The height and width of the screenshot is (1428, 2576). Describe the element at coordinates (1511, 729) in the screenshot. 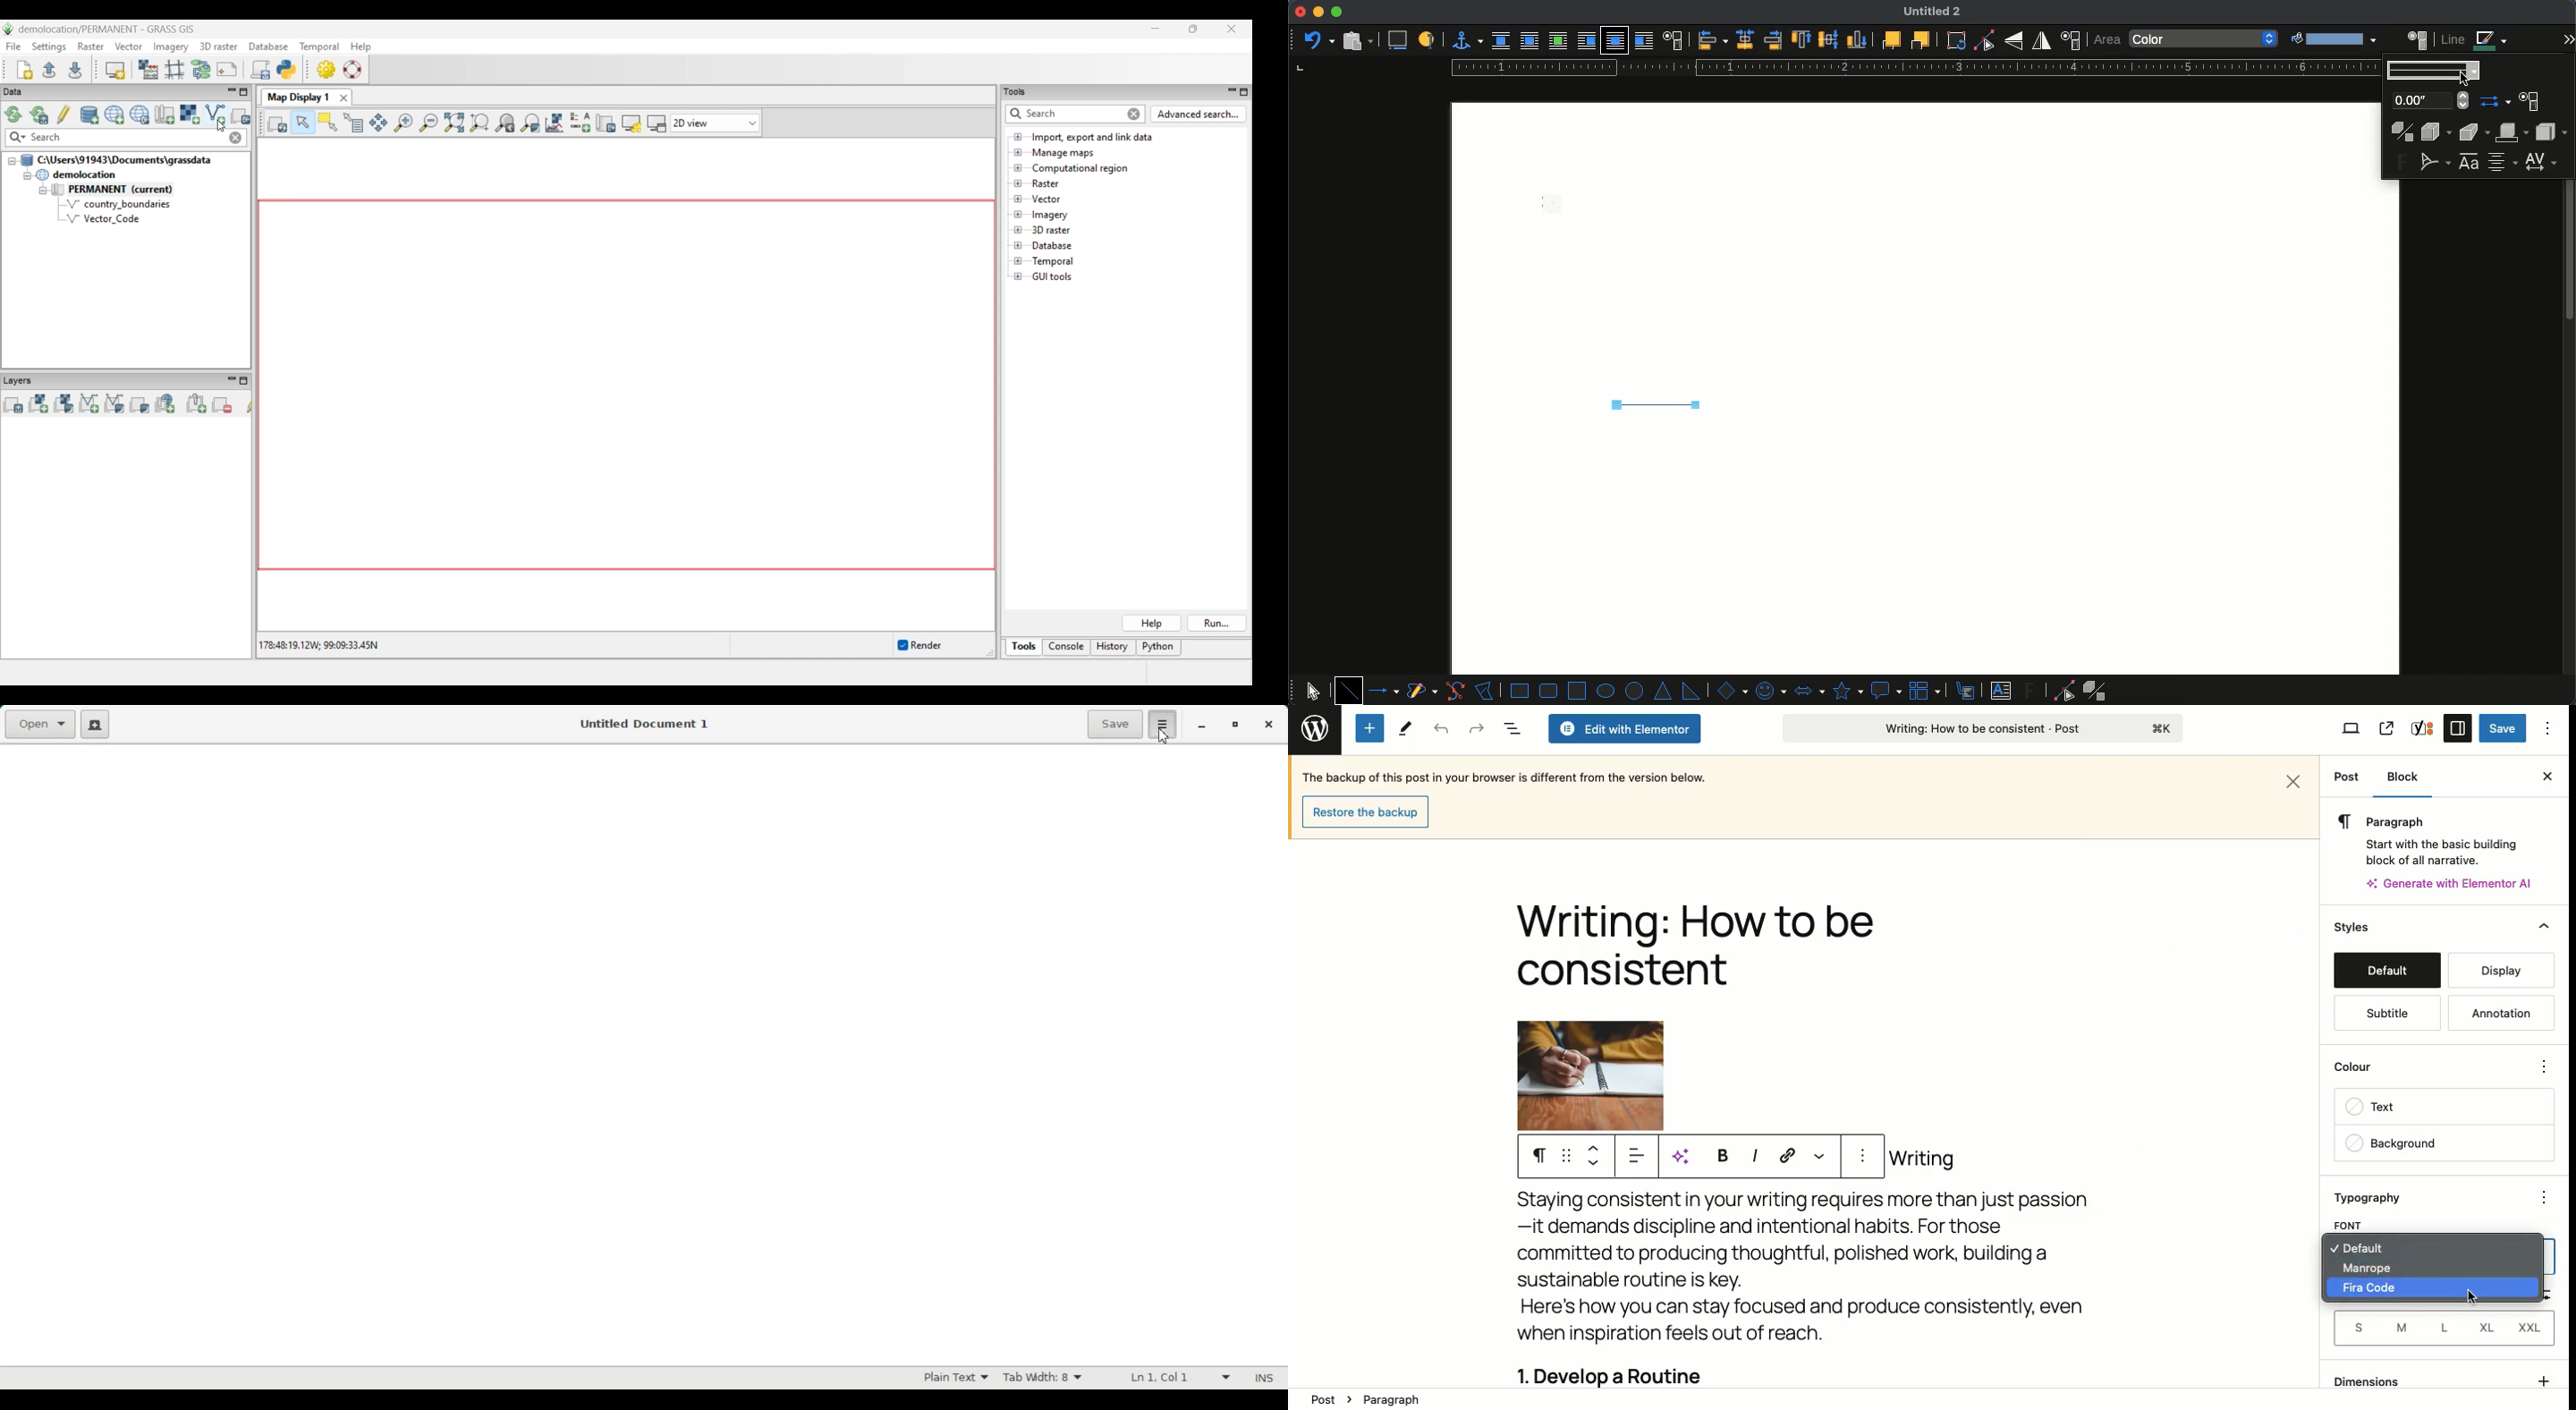

I see `Document overview` at that location.